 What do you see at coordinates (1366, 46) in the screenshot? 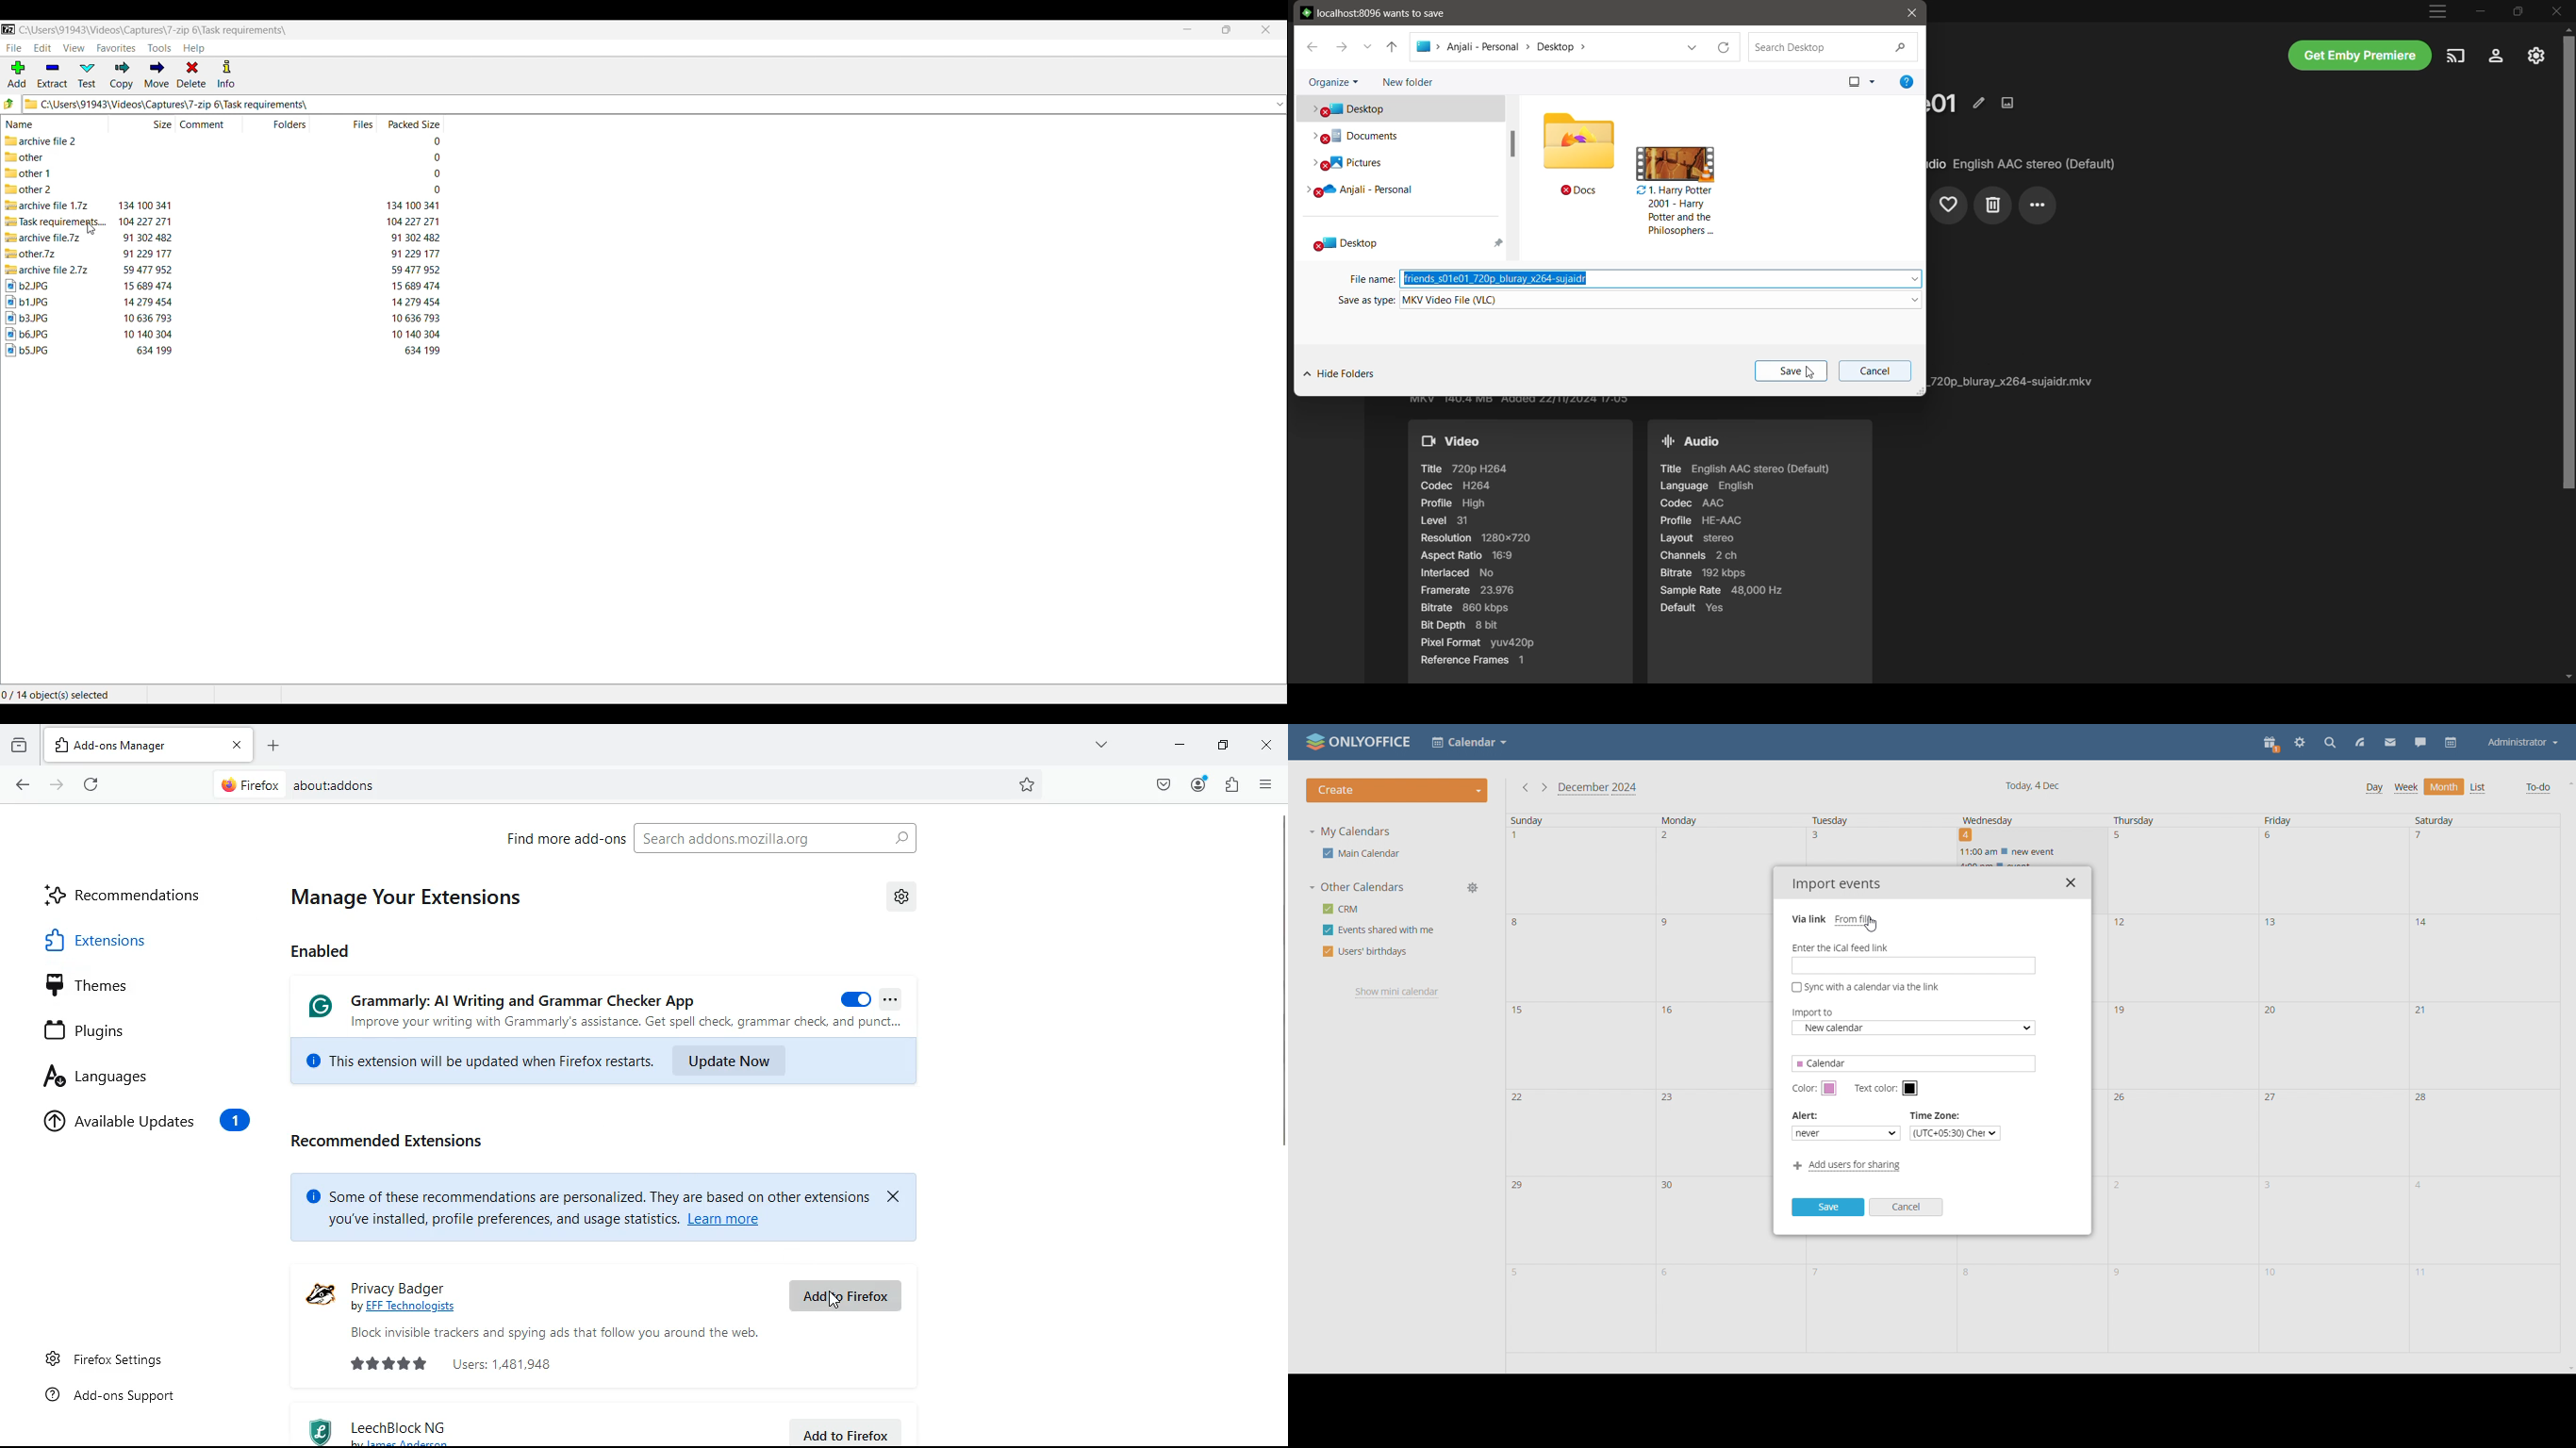
I see `Recent Locations` at bounding box center [1366, 46].